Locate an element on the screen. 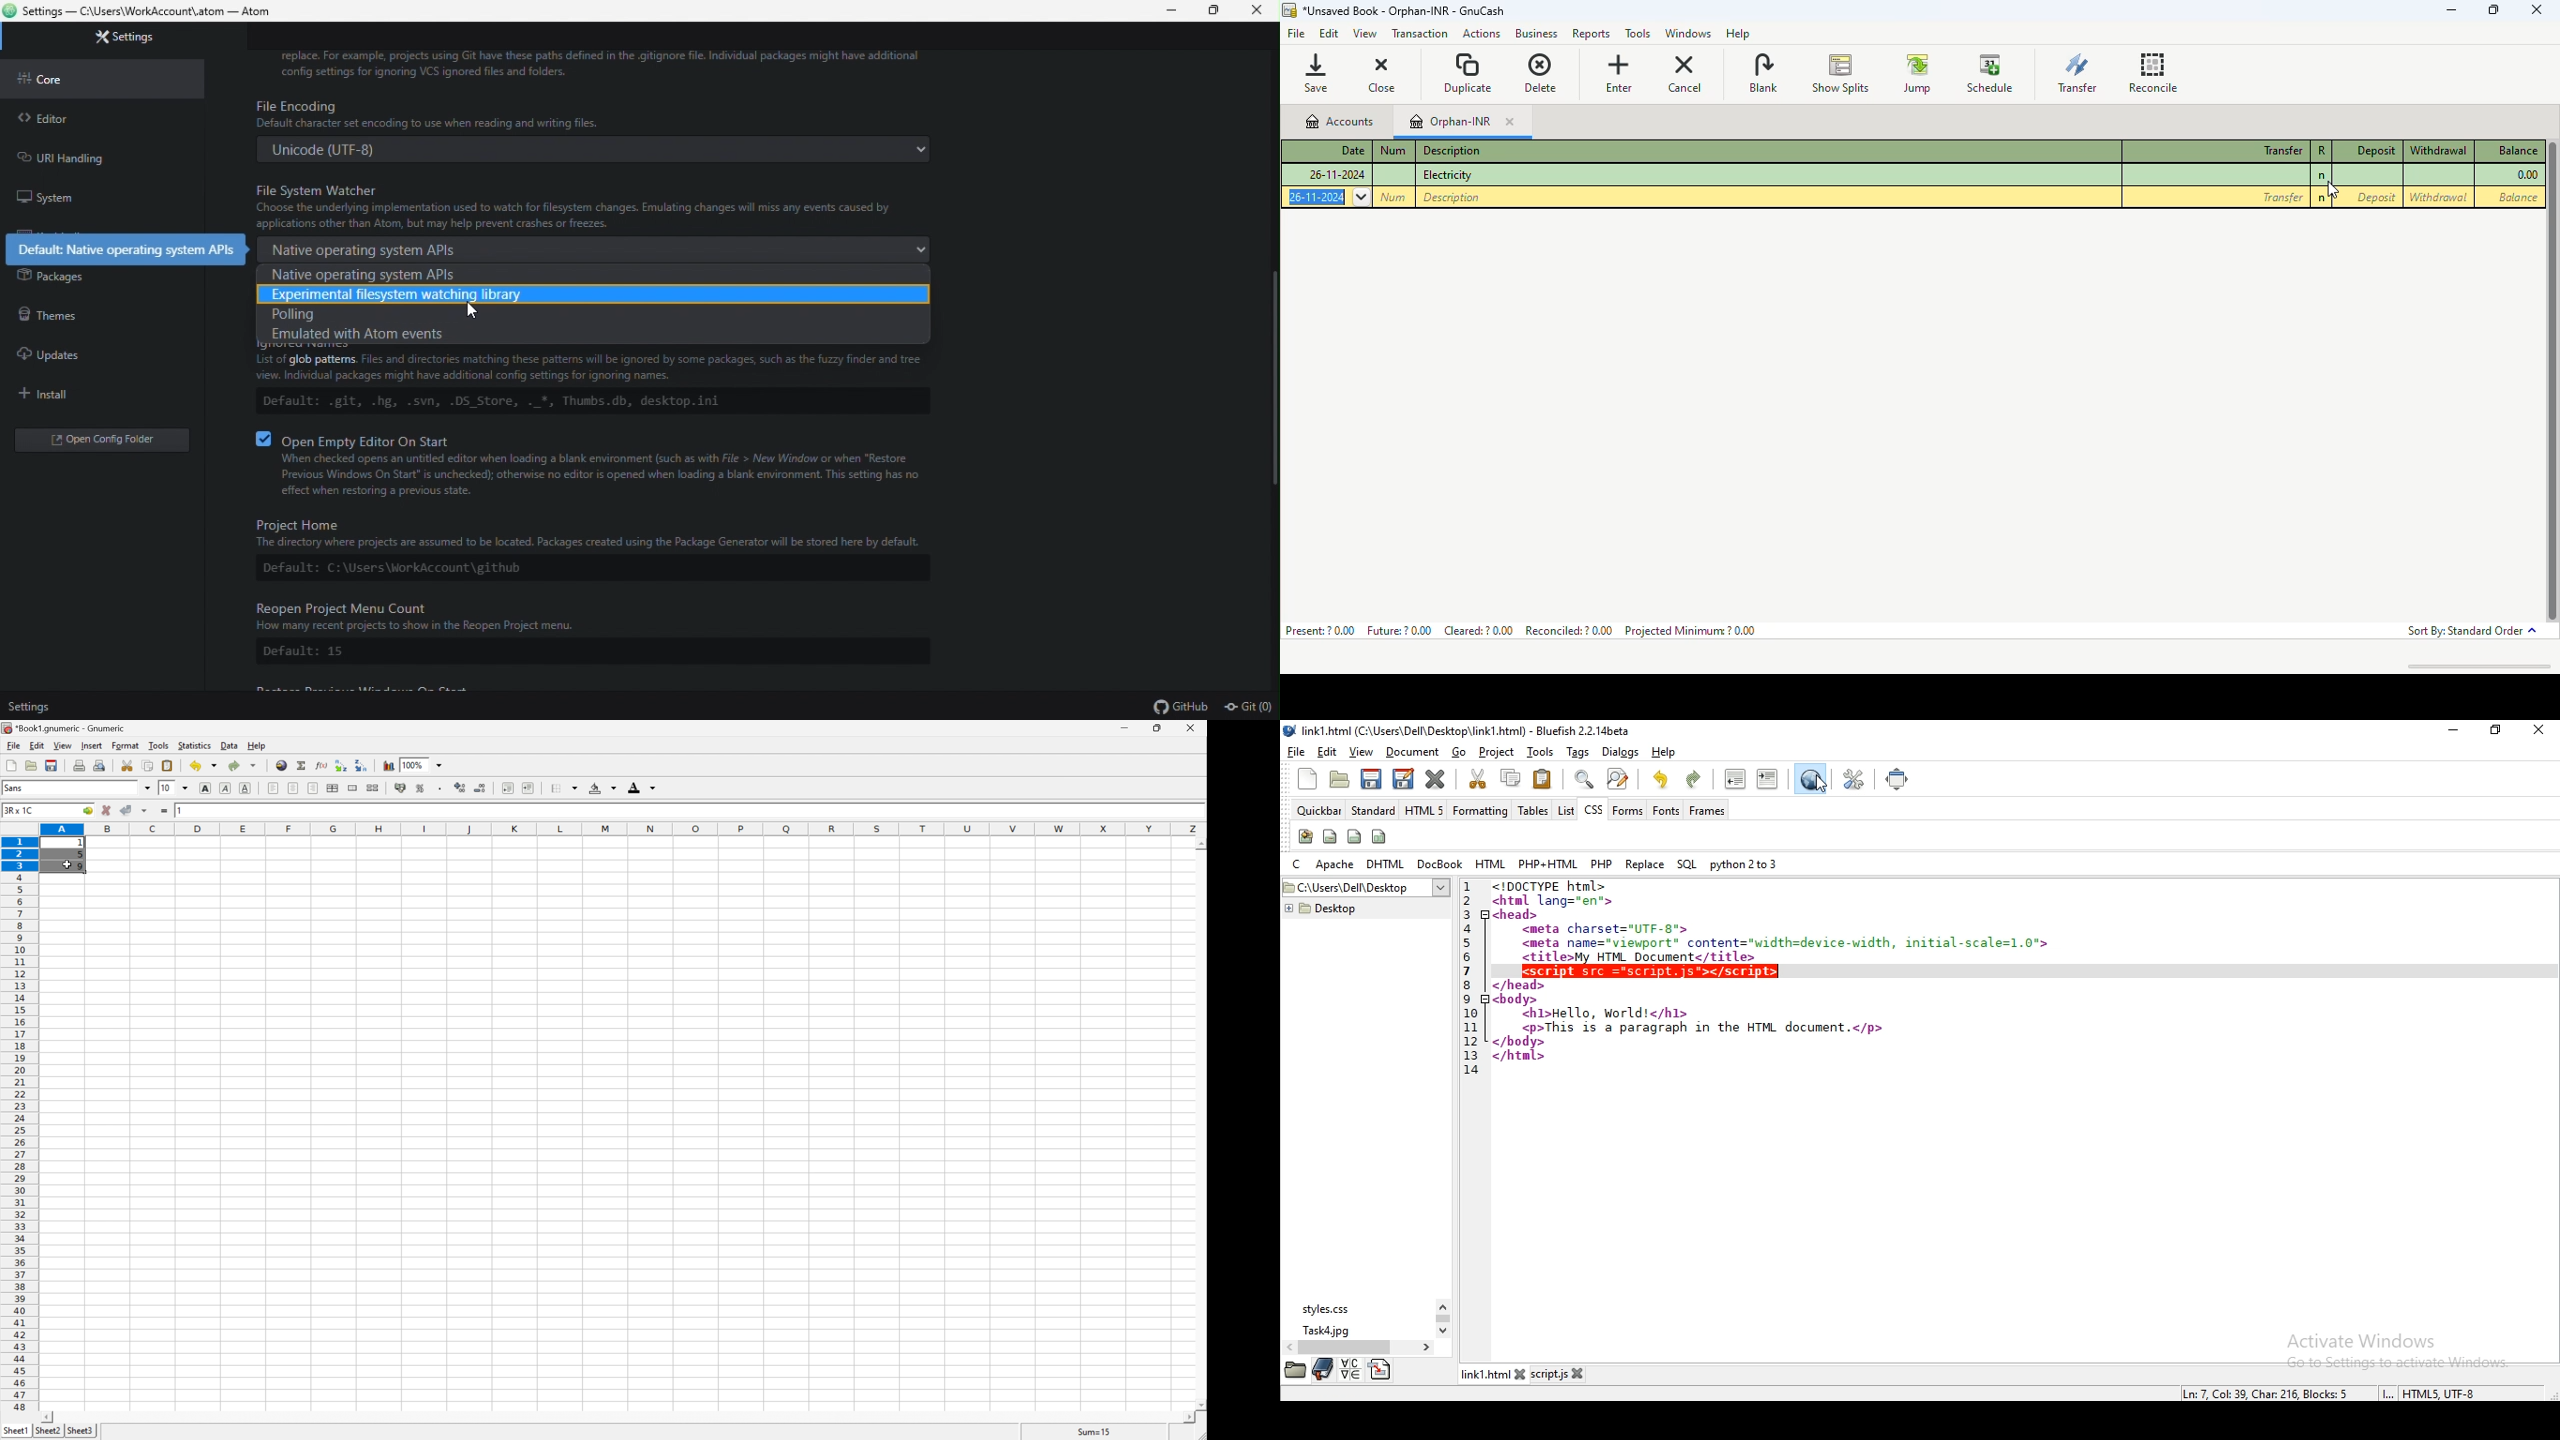  create stylesheet is located at coordinates (1305, 836).